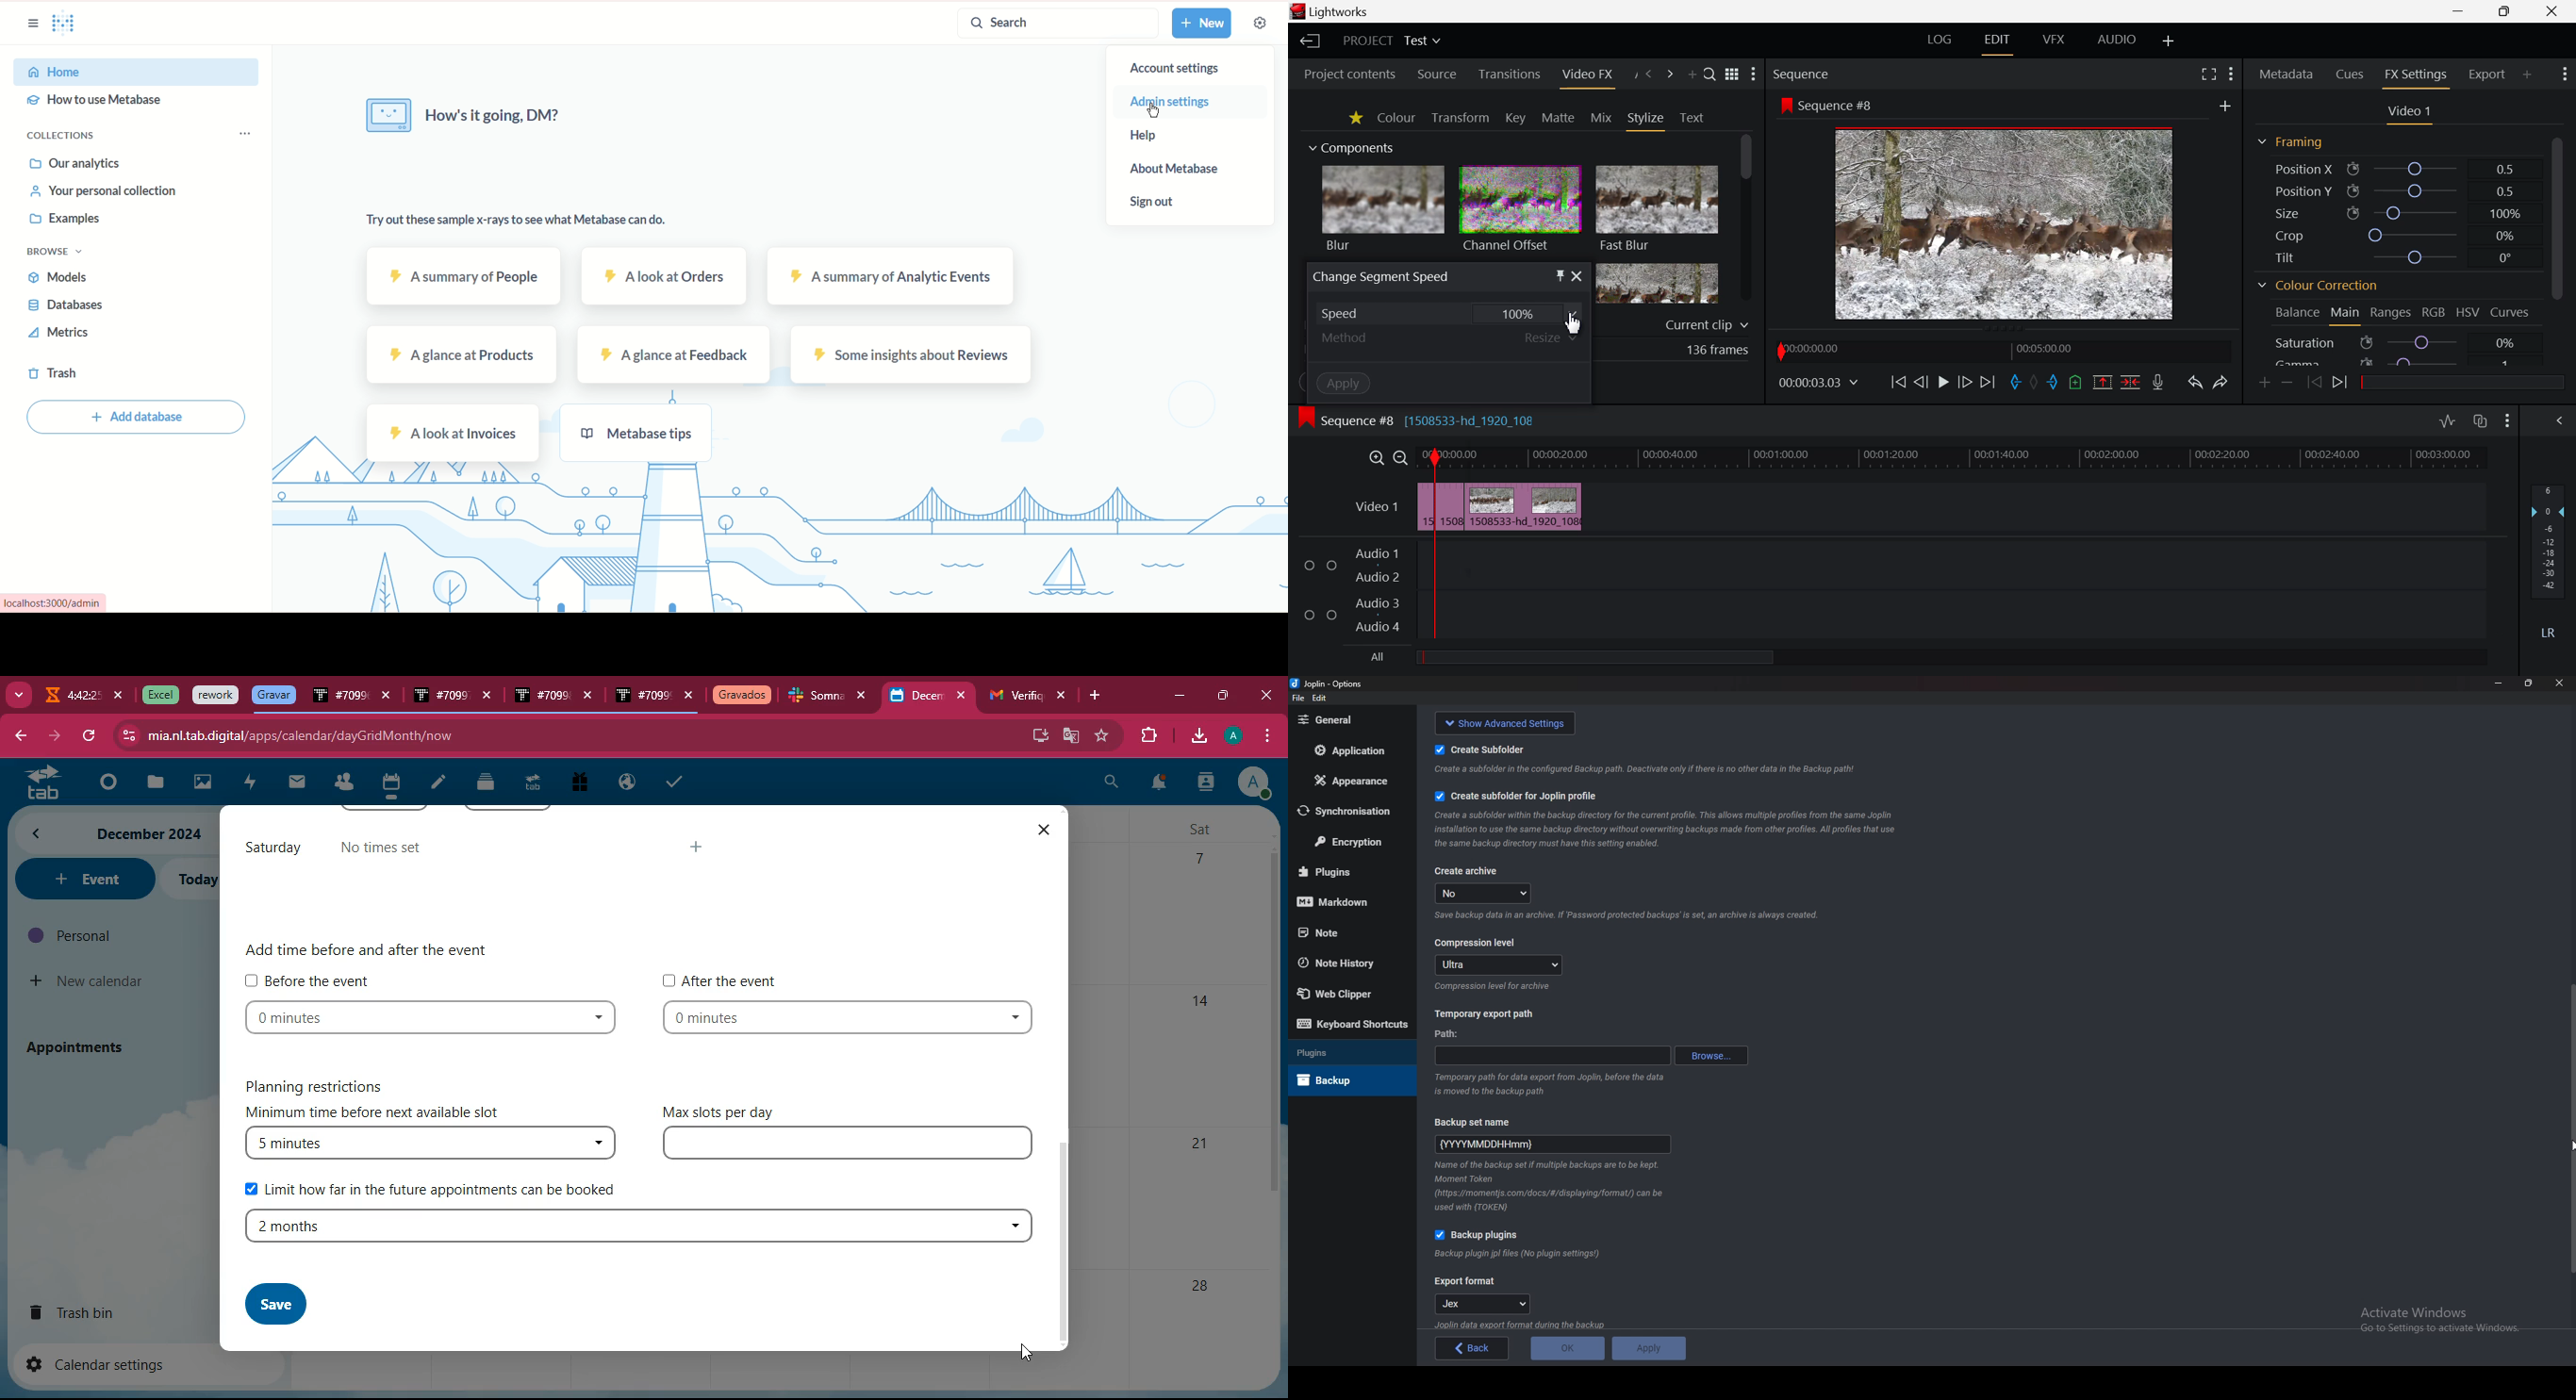 This screenshot has width=2576, height=1400. What do you see at coordinates (104, 783) in the screenshot?
I see `beginning` at bounding box center [104, 783].